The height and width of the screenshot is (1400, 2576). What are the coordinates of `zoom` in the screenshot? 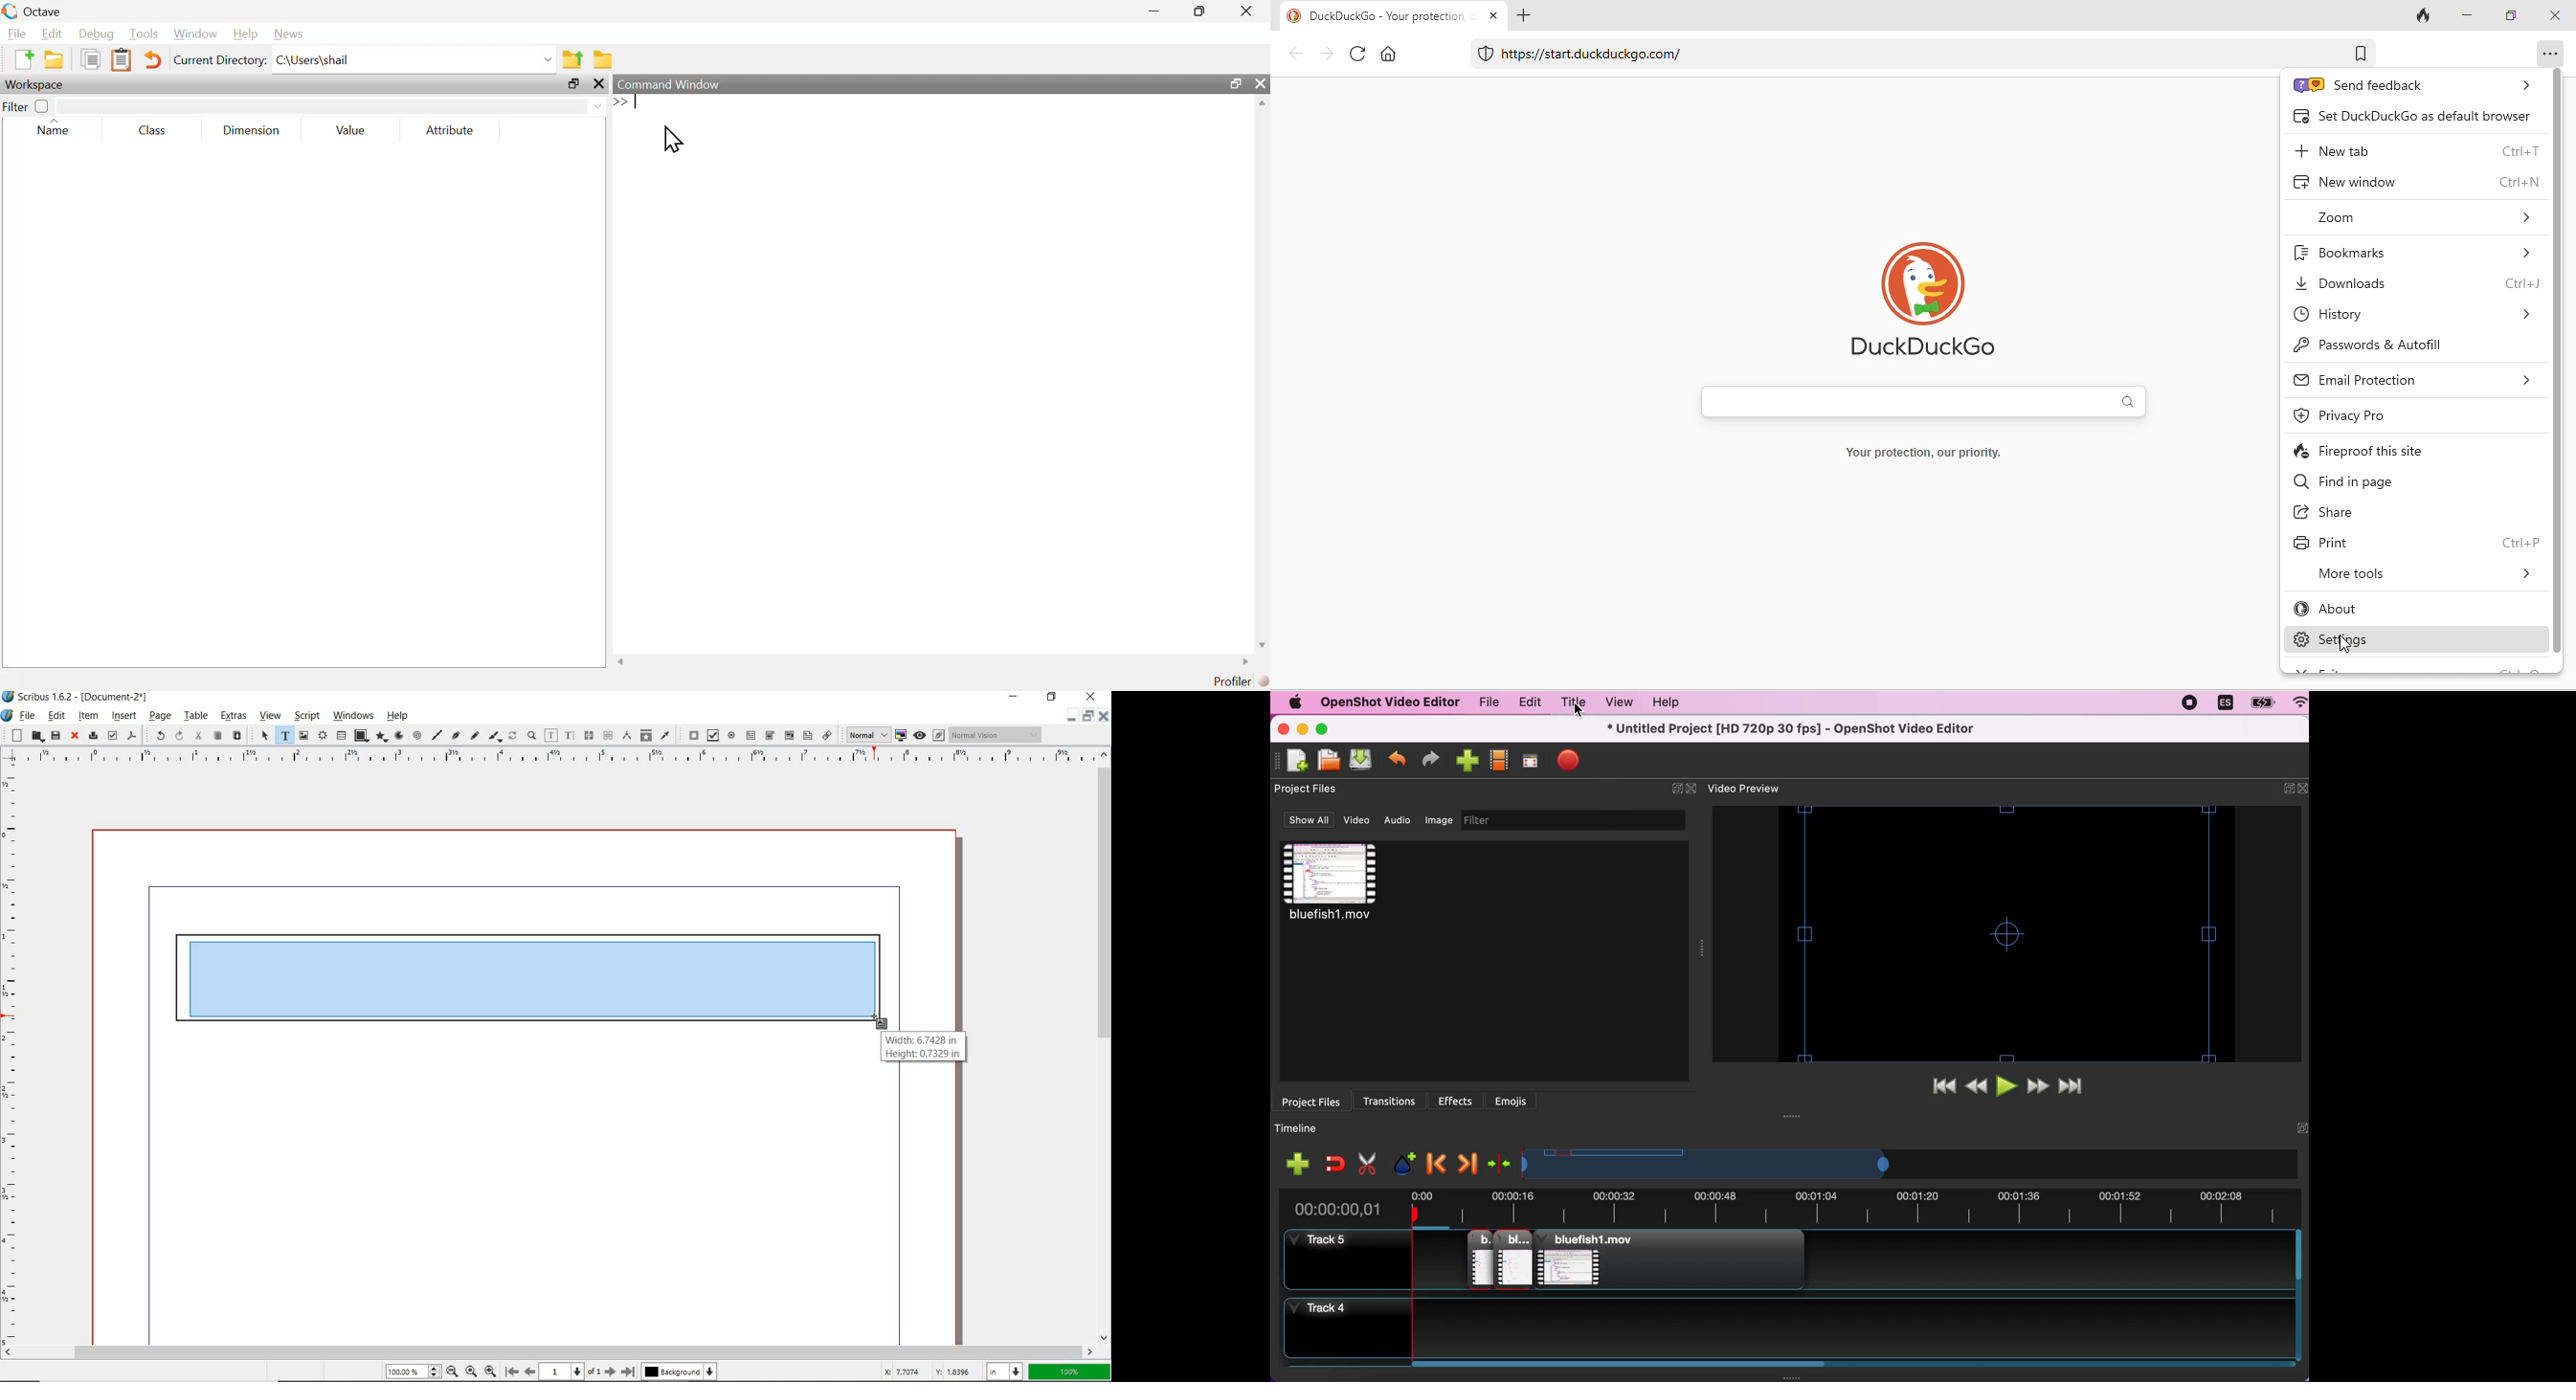 It's located at (2417, 217).